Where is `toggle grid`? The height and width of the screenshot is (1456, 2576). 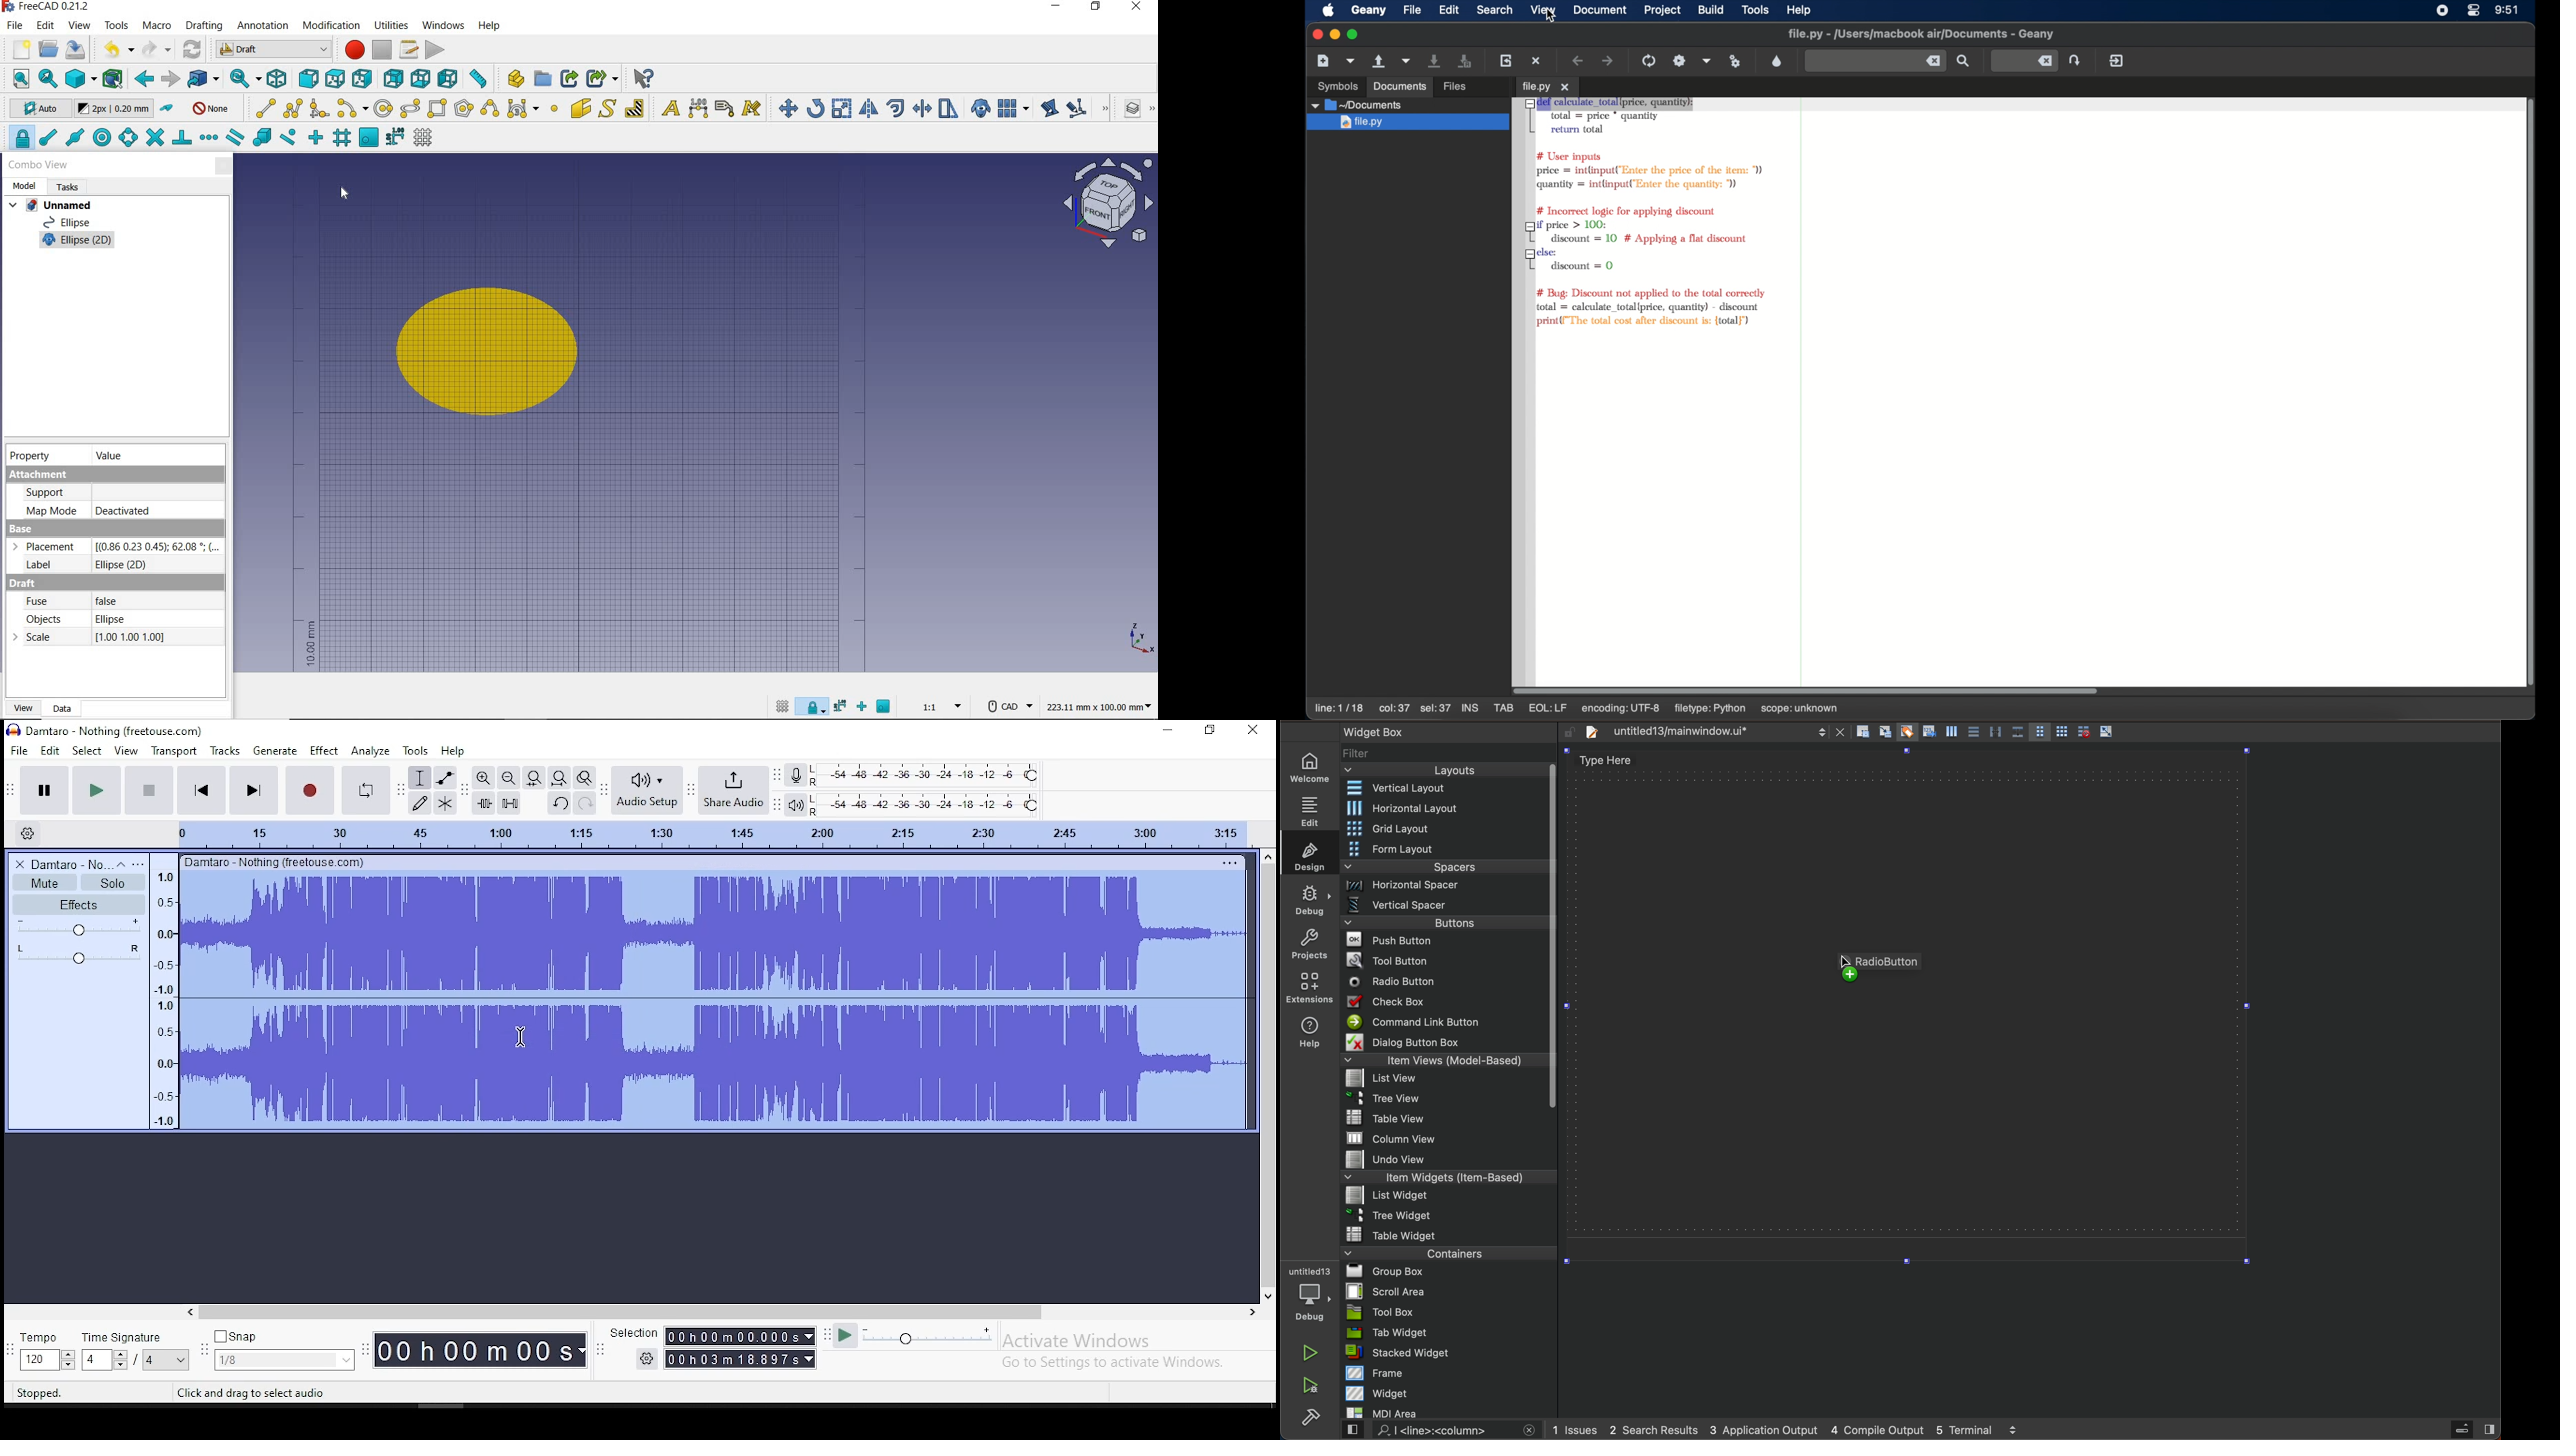
toggle grid is located at coordinates (427, 137).